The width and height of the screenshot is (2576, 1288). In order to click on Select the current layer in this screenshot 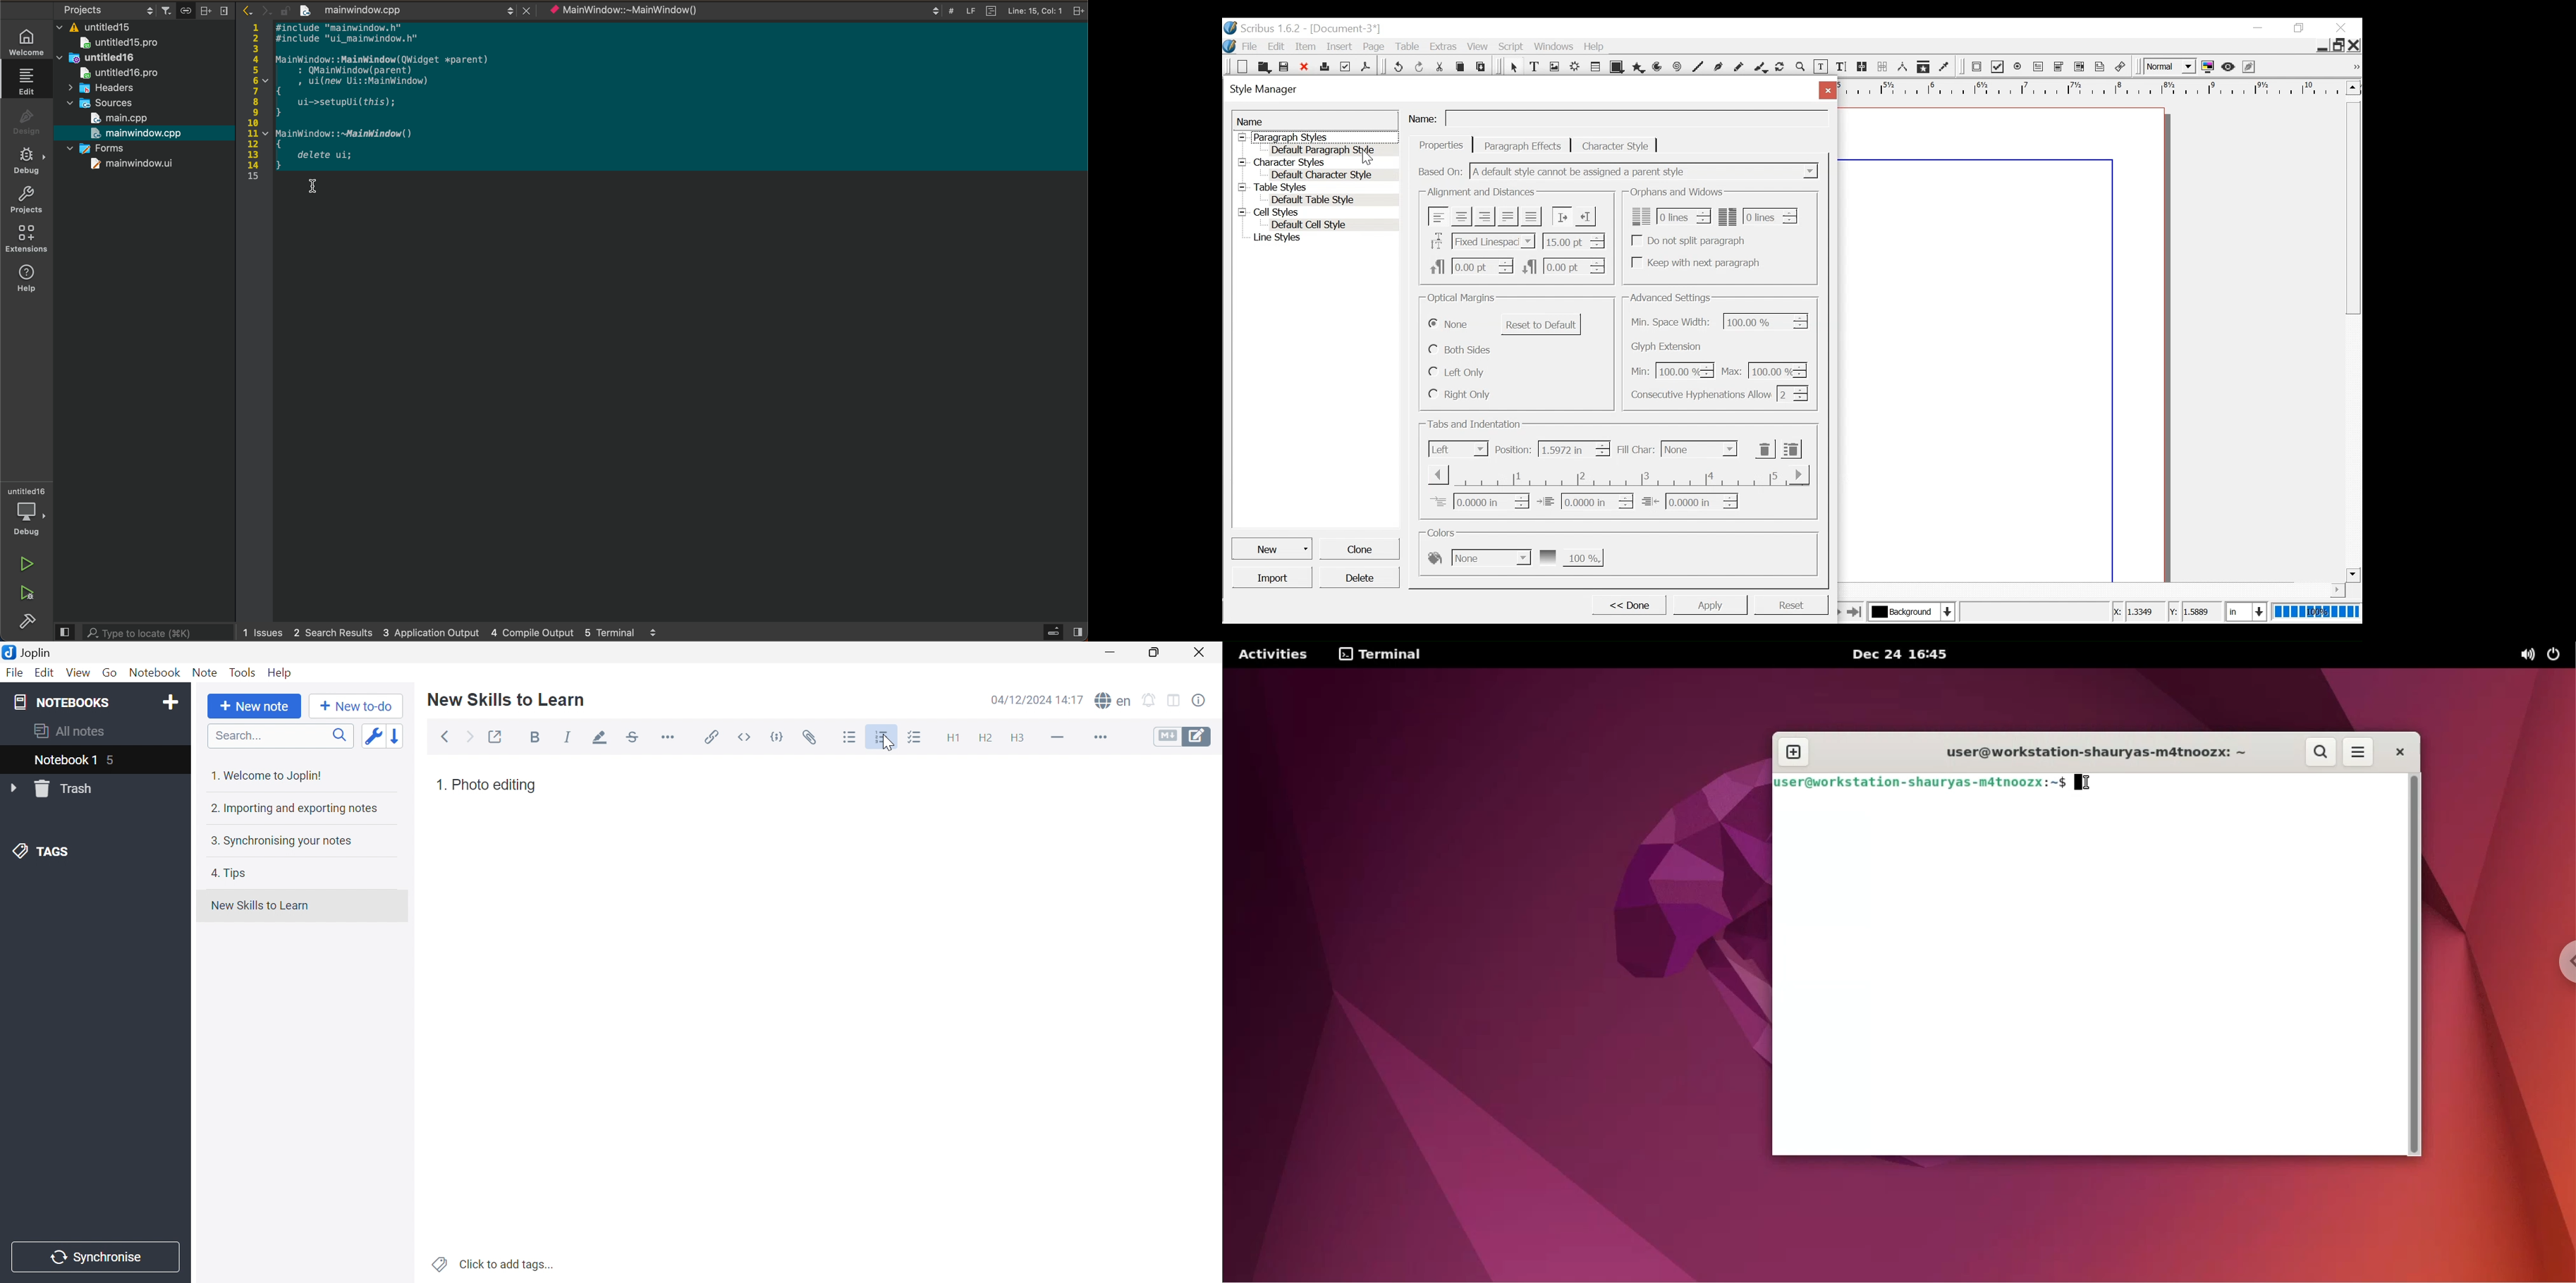, I will do `click(1910, 611)`.